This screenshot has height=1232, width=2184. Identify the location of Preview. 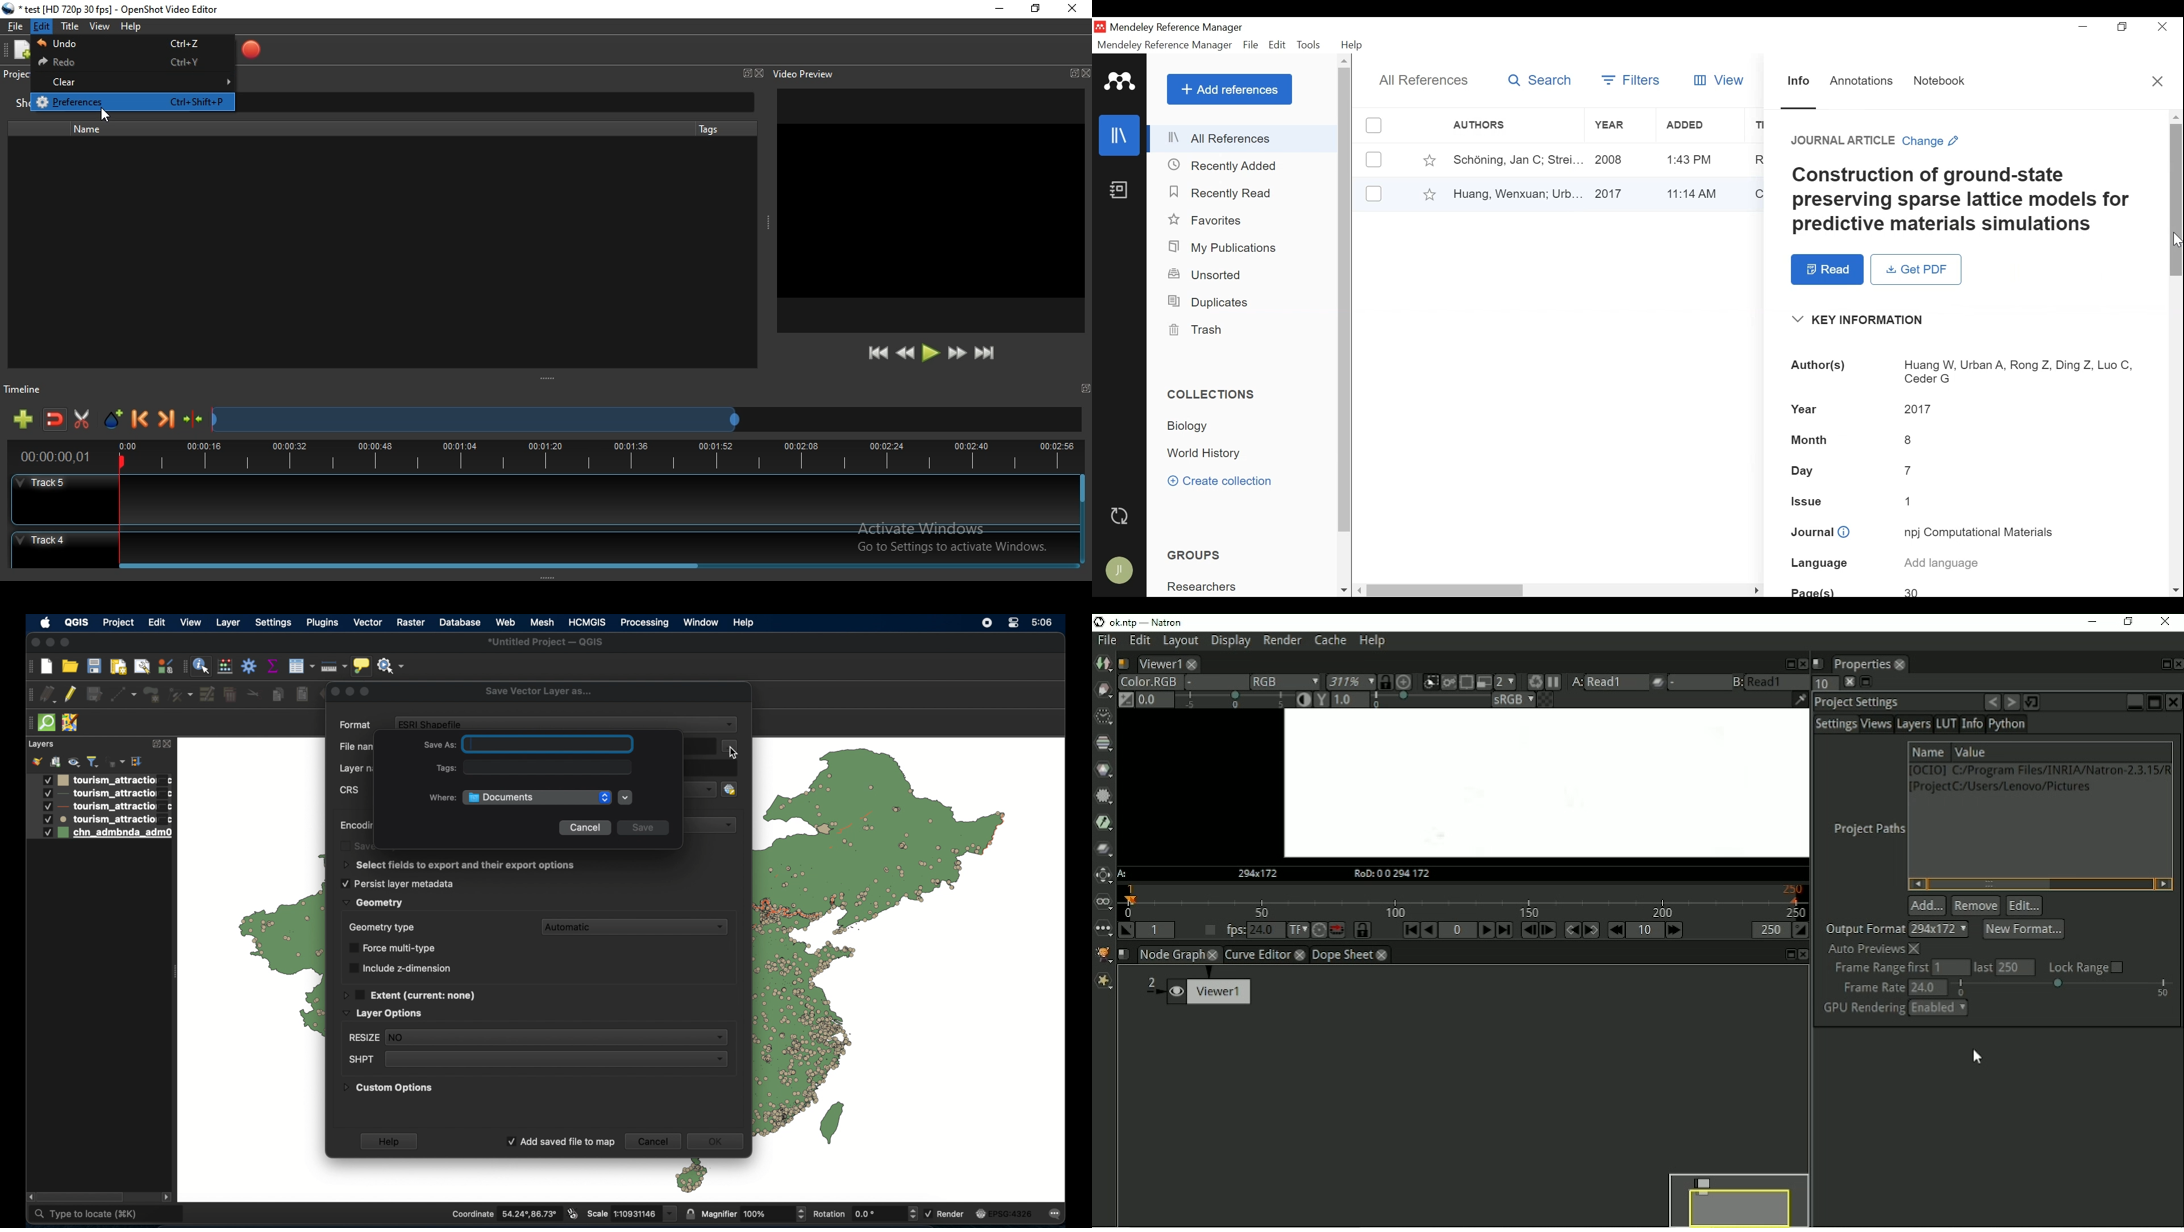
(931, 212).